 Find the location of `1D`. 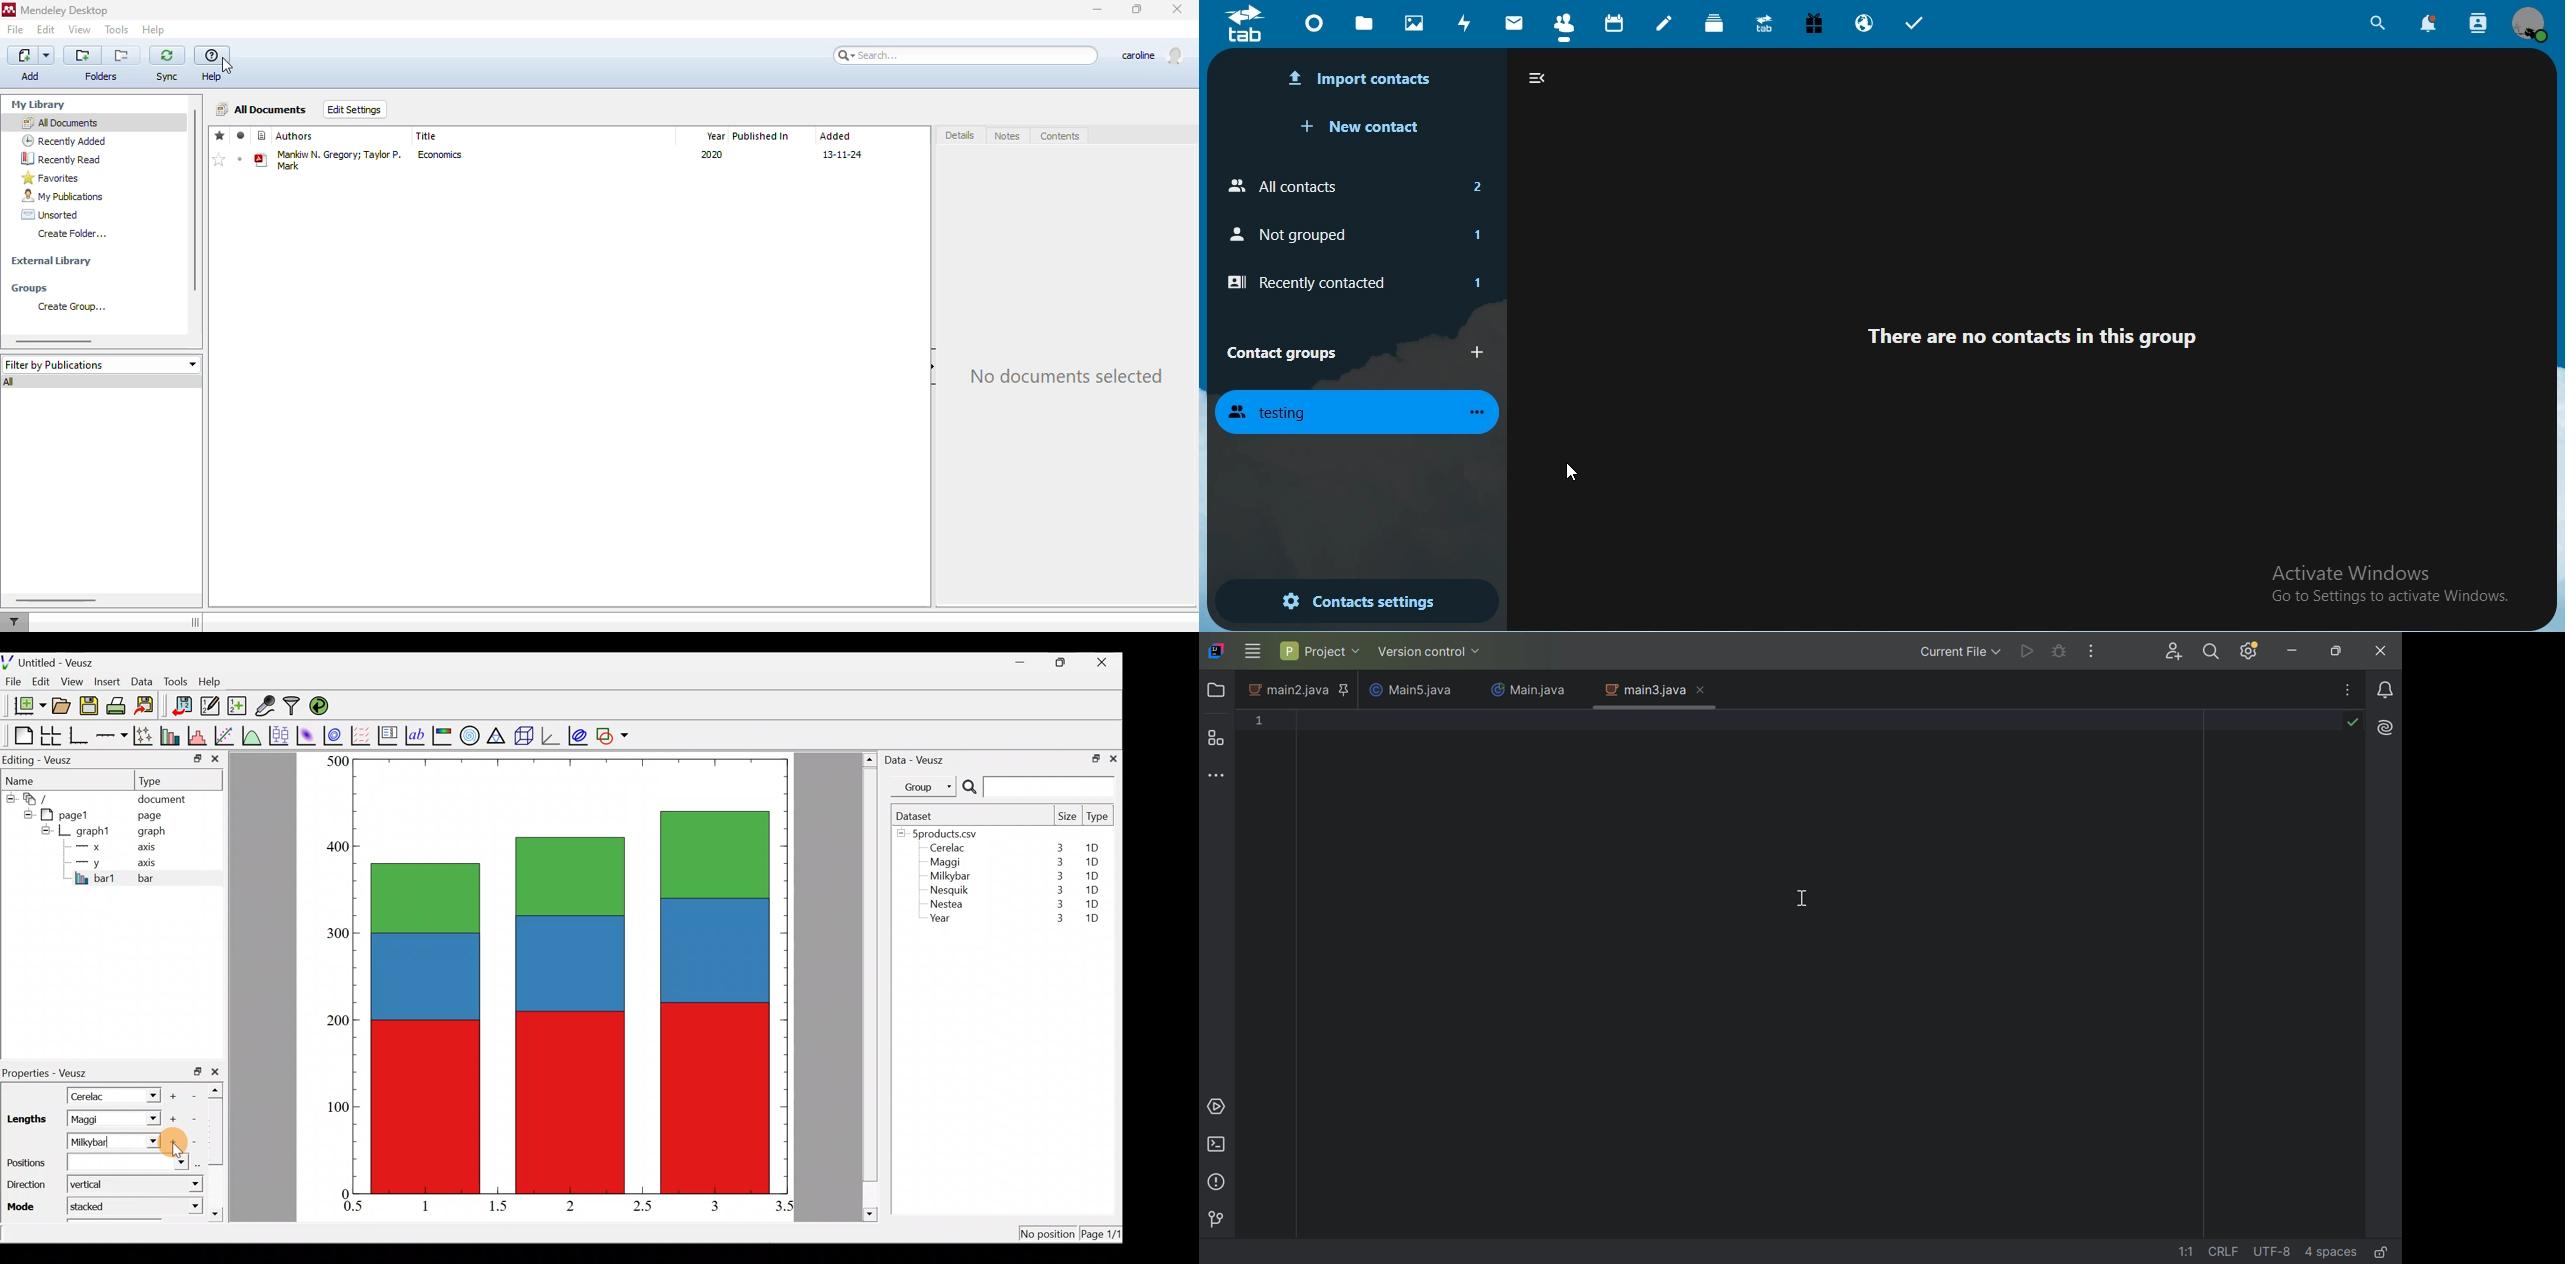

1D is located at coordinates (1093, 904).